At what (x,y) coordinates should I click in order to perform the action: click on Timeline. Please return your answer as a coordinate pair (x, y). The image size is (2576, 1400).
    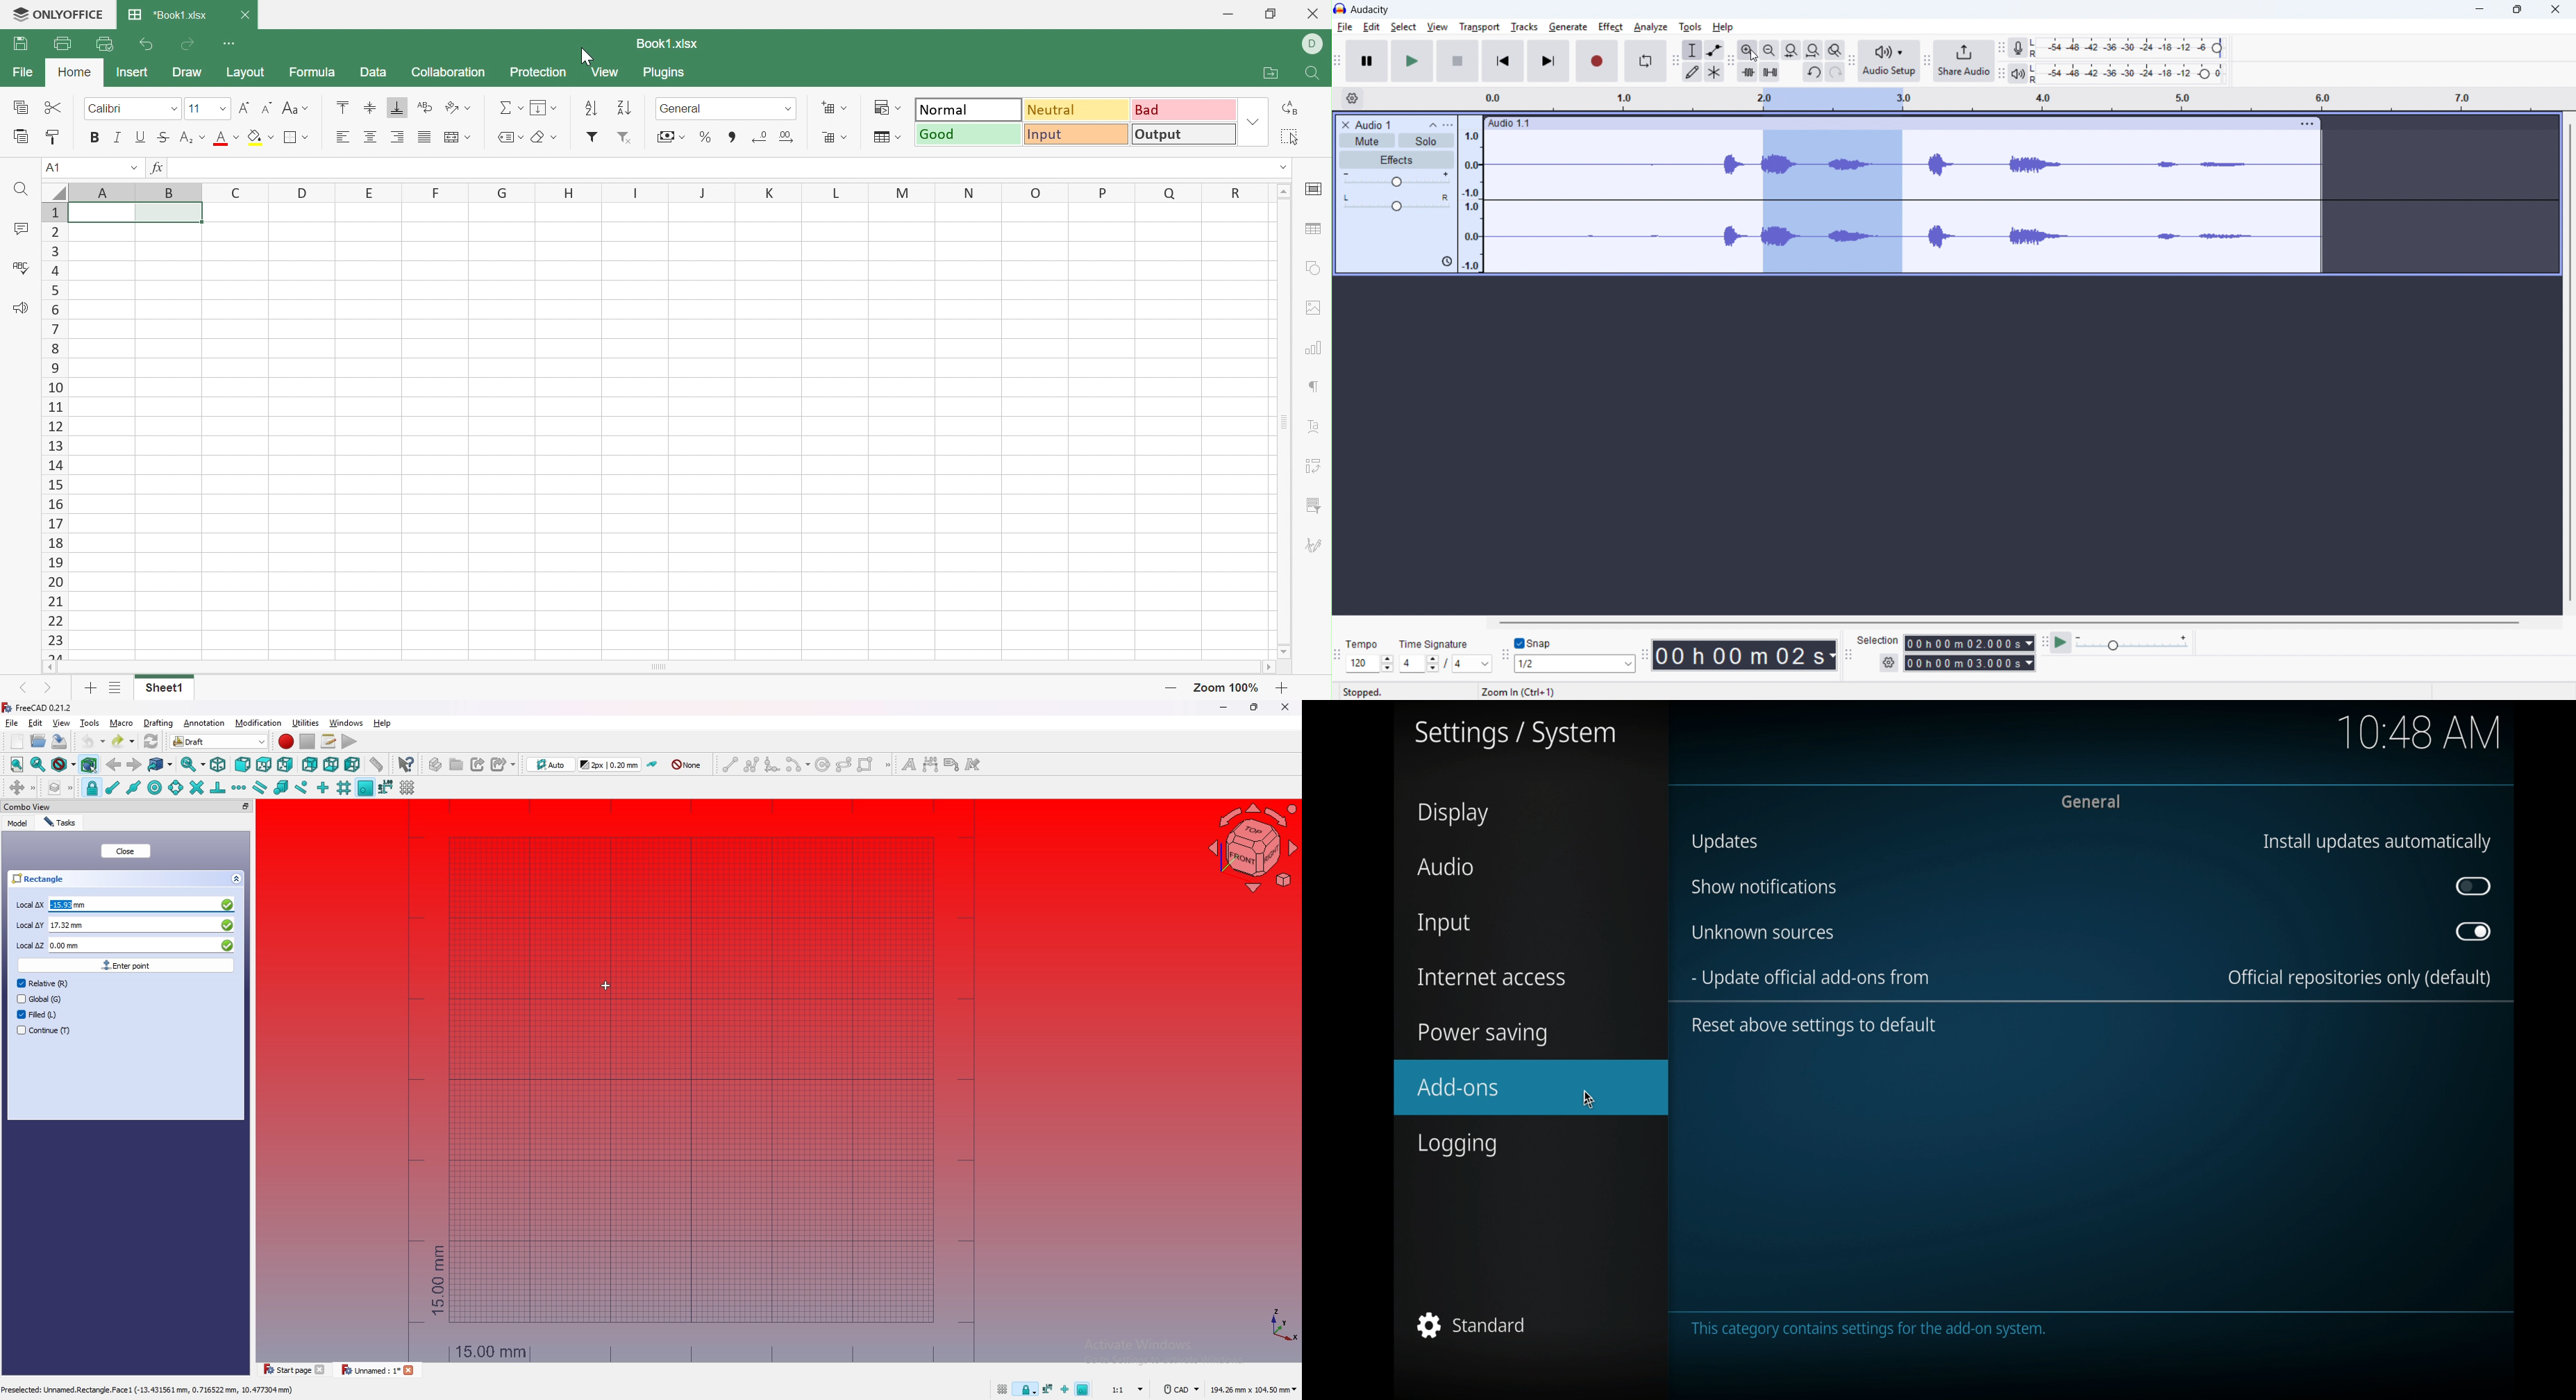
    Looking at the image, I should click on (2019, 99).